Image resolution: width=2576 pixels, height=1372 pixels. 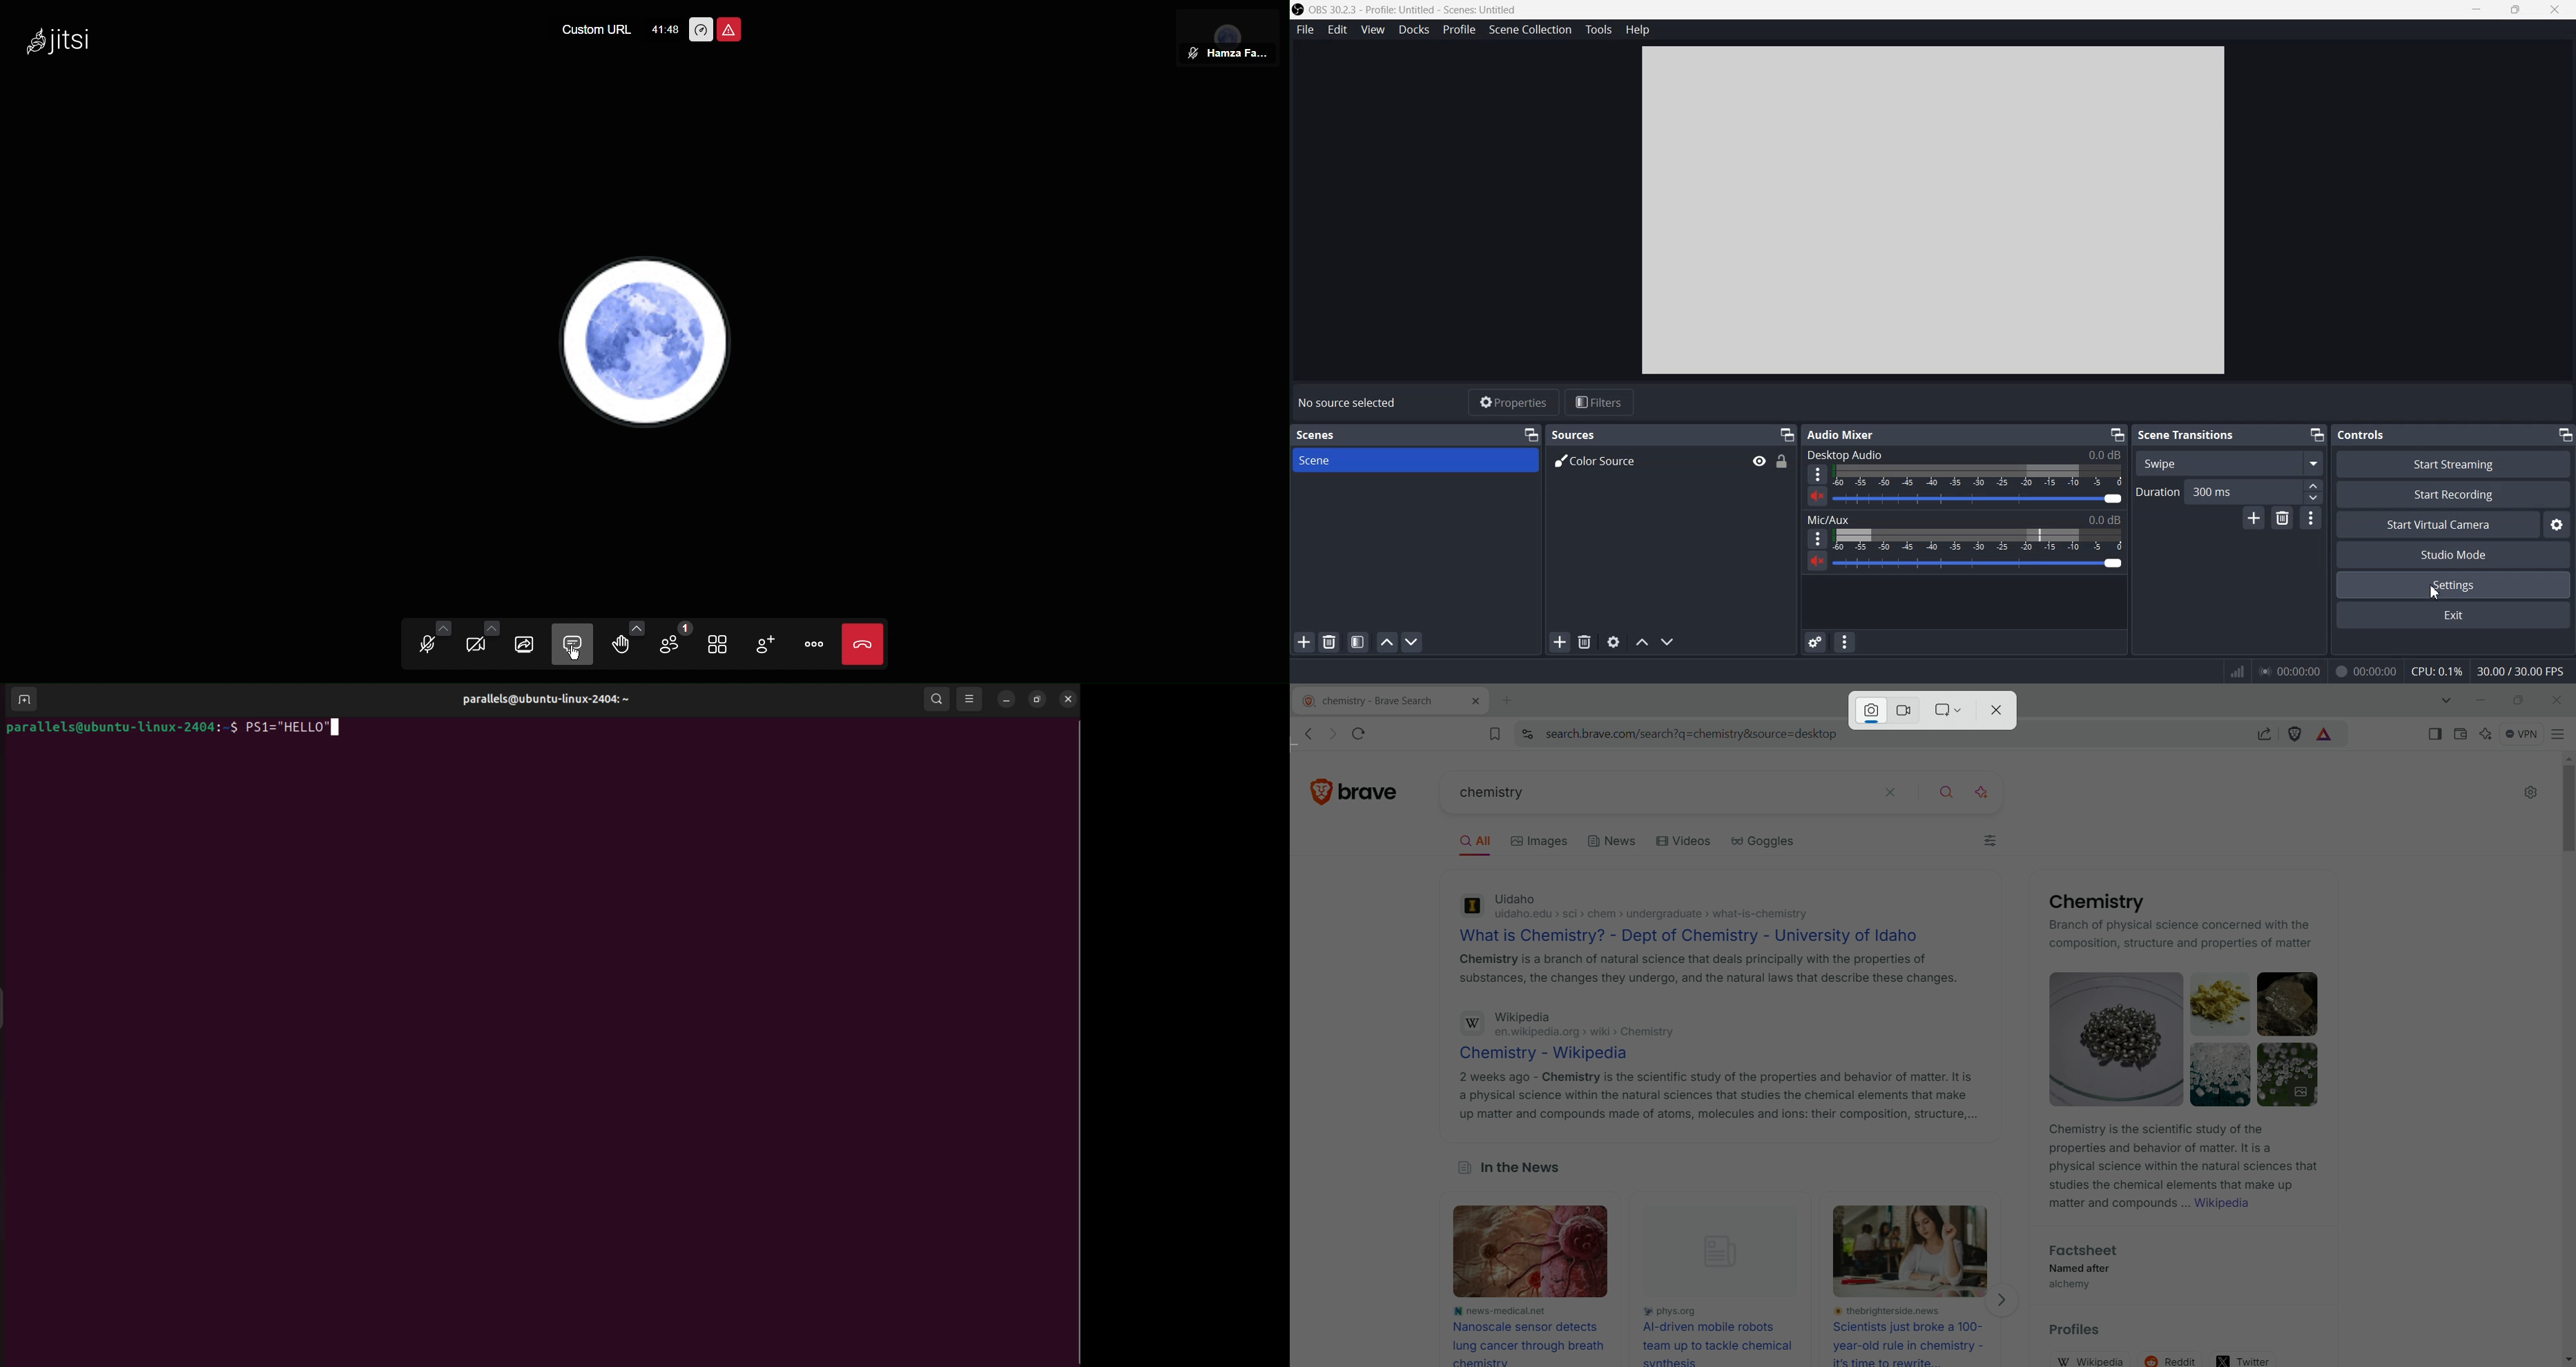 I want to click on parallels username, so click(x=540, y=699).